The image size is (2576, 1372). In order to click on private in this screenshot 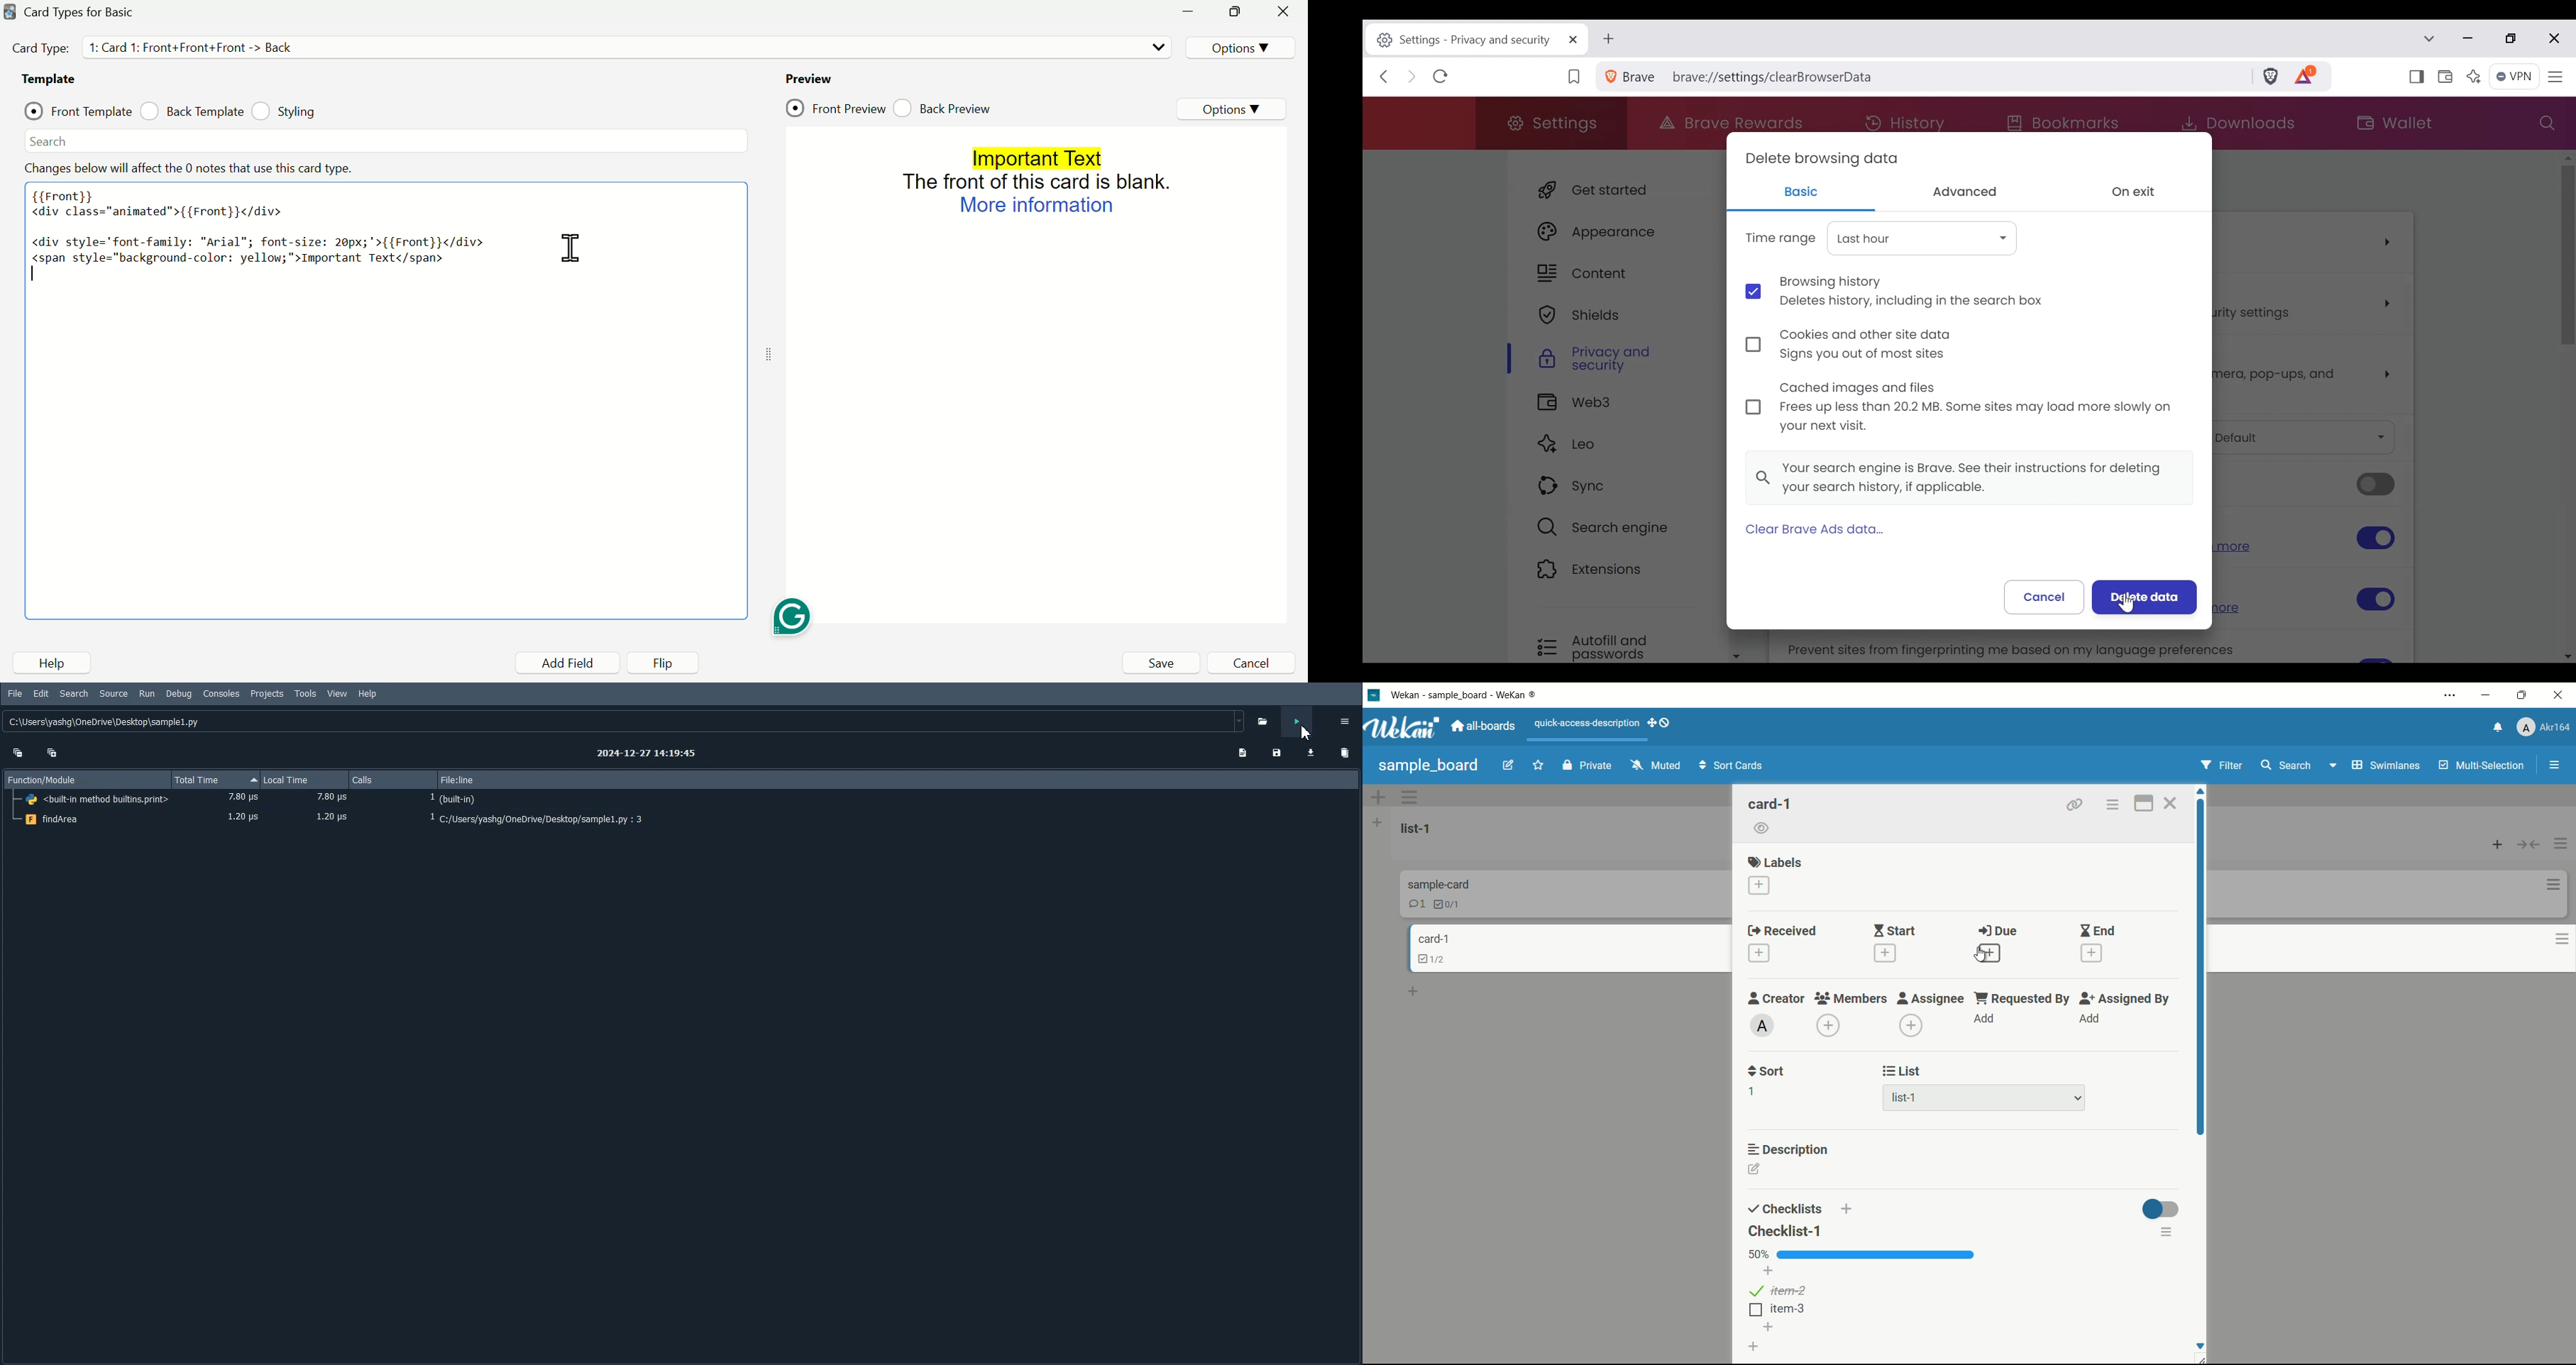, I will do `click(1587, 765)`.